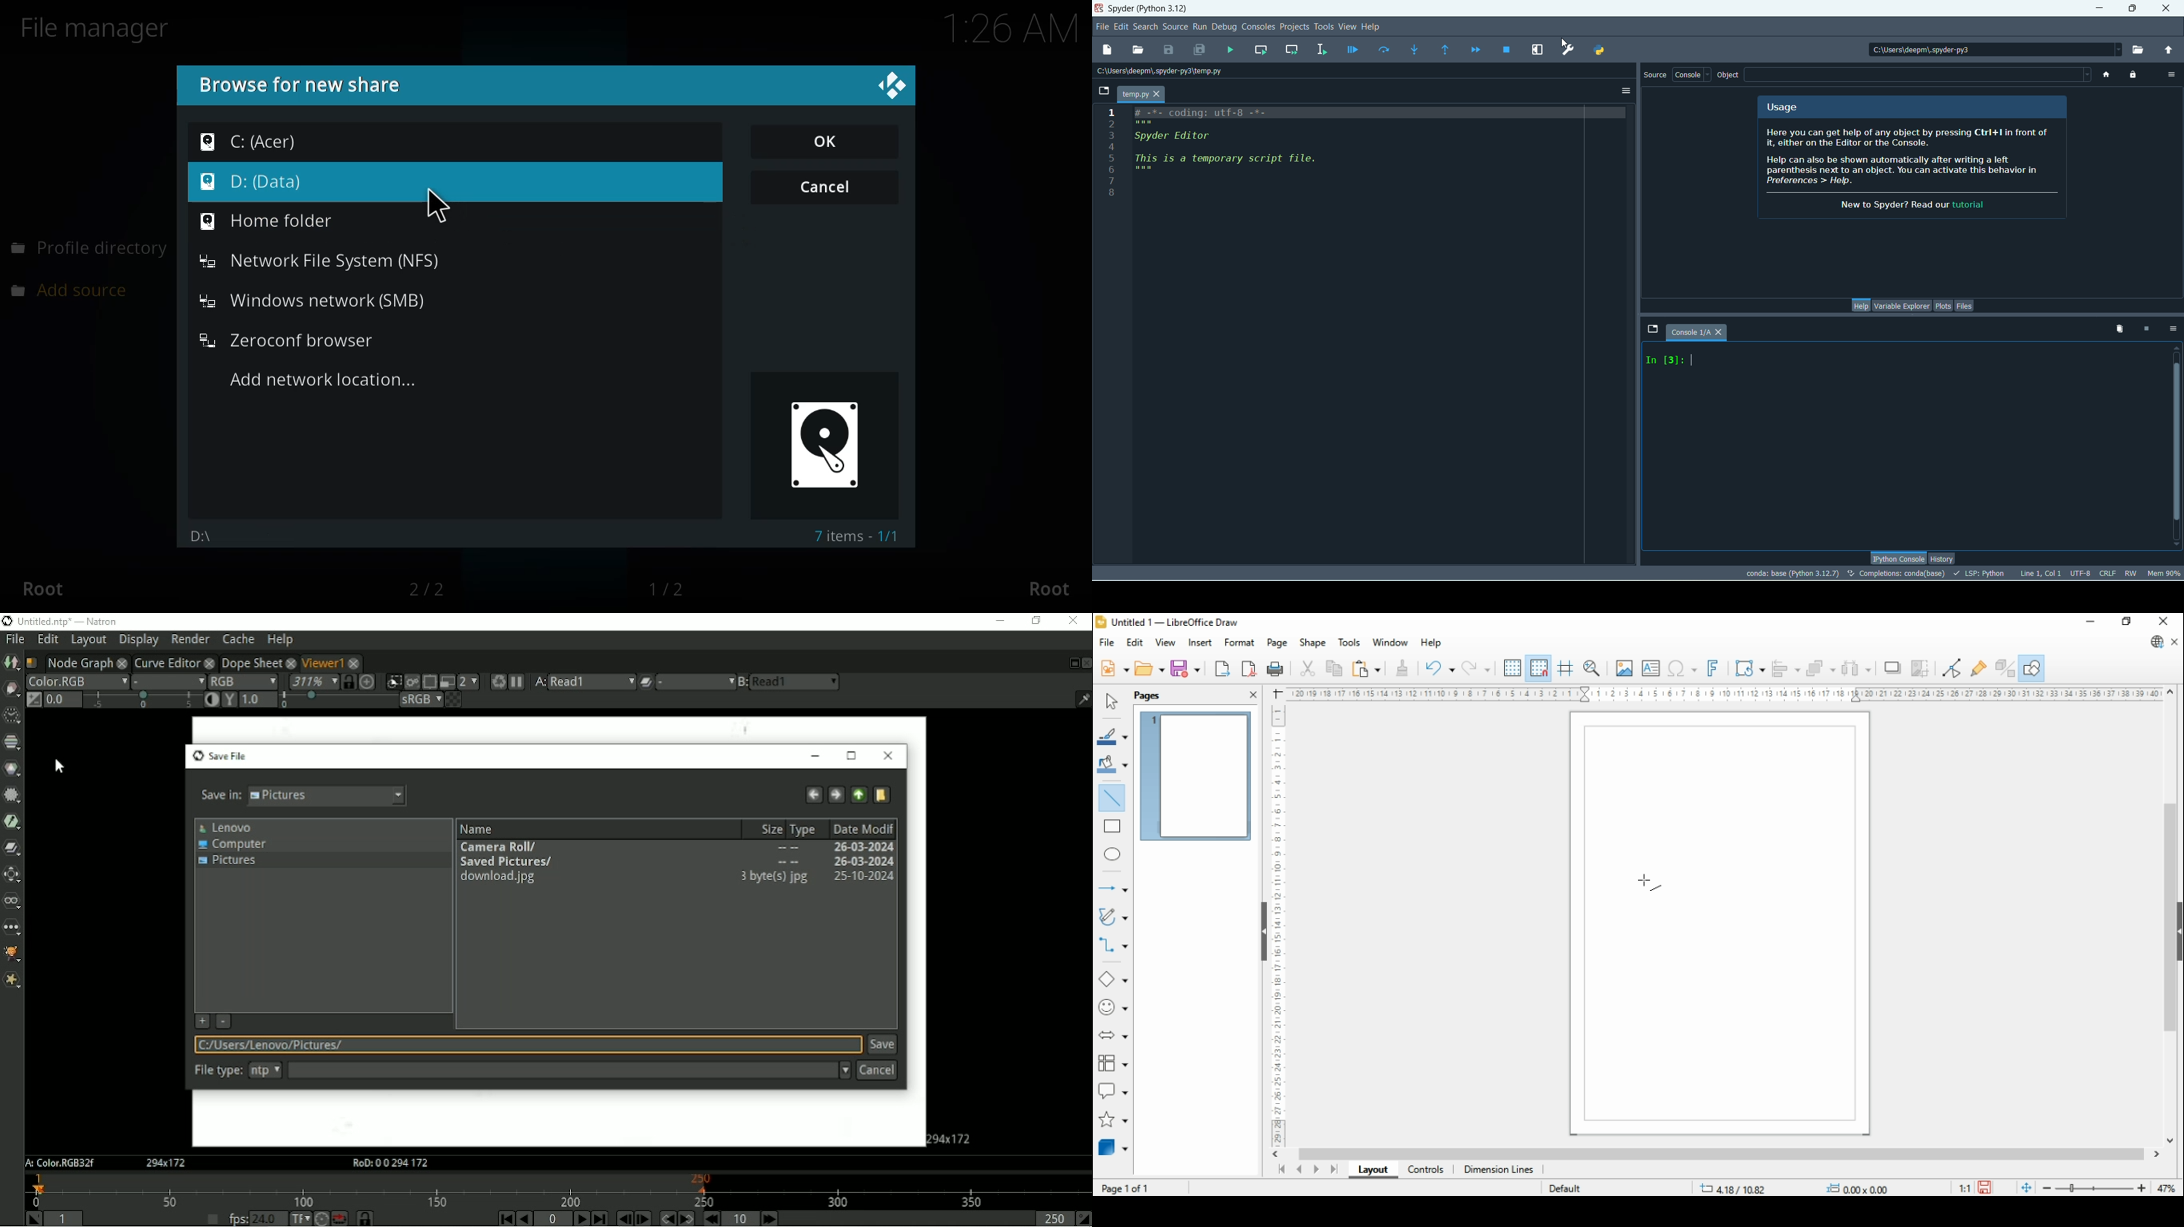 The height and width of the screenshot is (1232, 2184). What do you see at coordinates (1163, 71) in the screenshot?
I see `location` at bounding box center [1163, 71].